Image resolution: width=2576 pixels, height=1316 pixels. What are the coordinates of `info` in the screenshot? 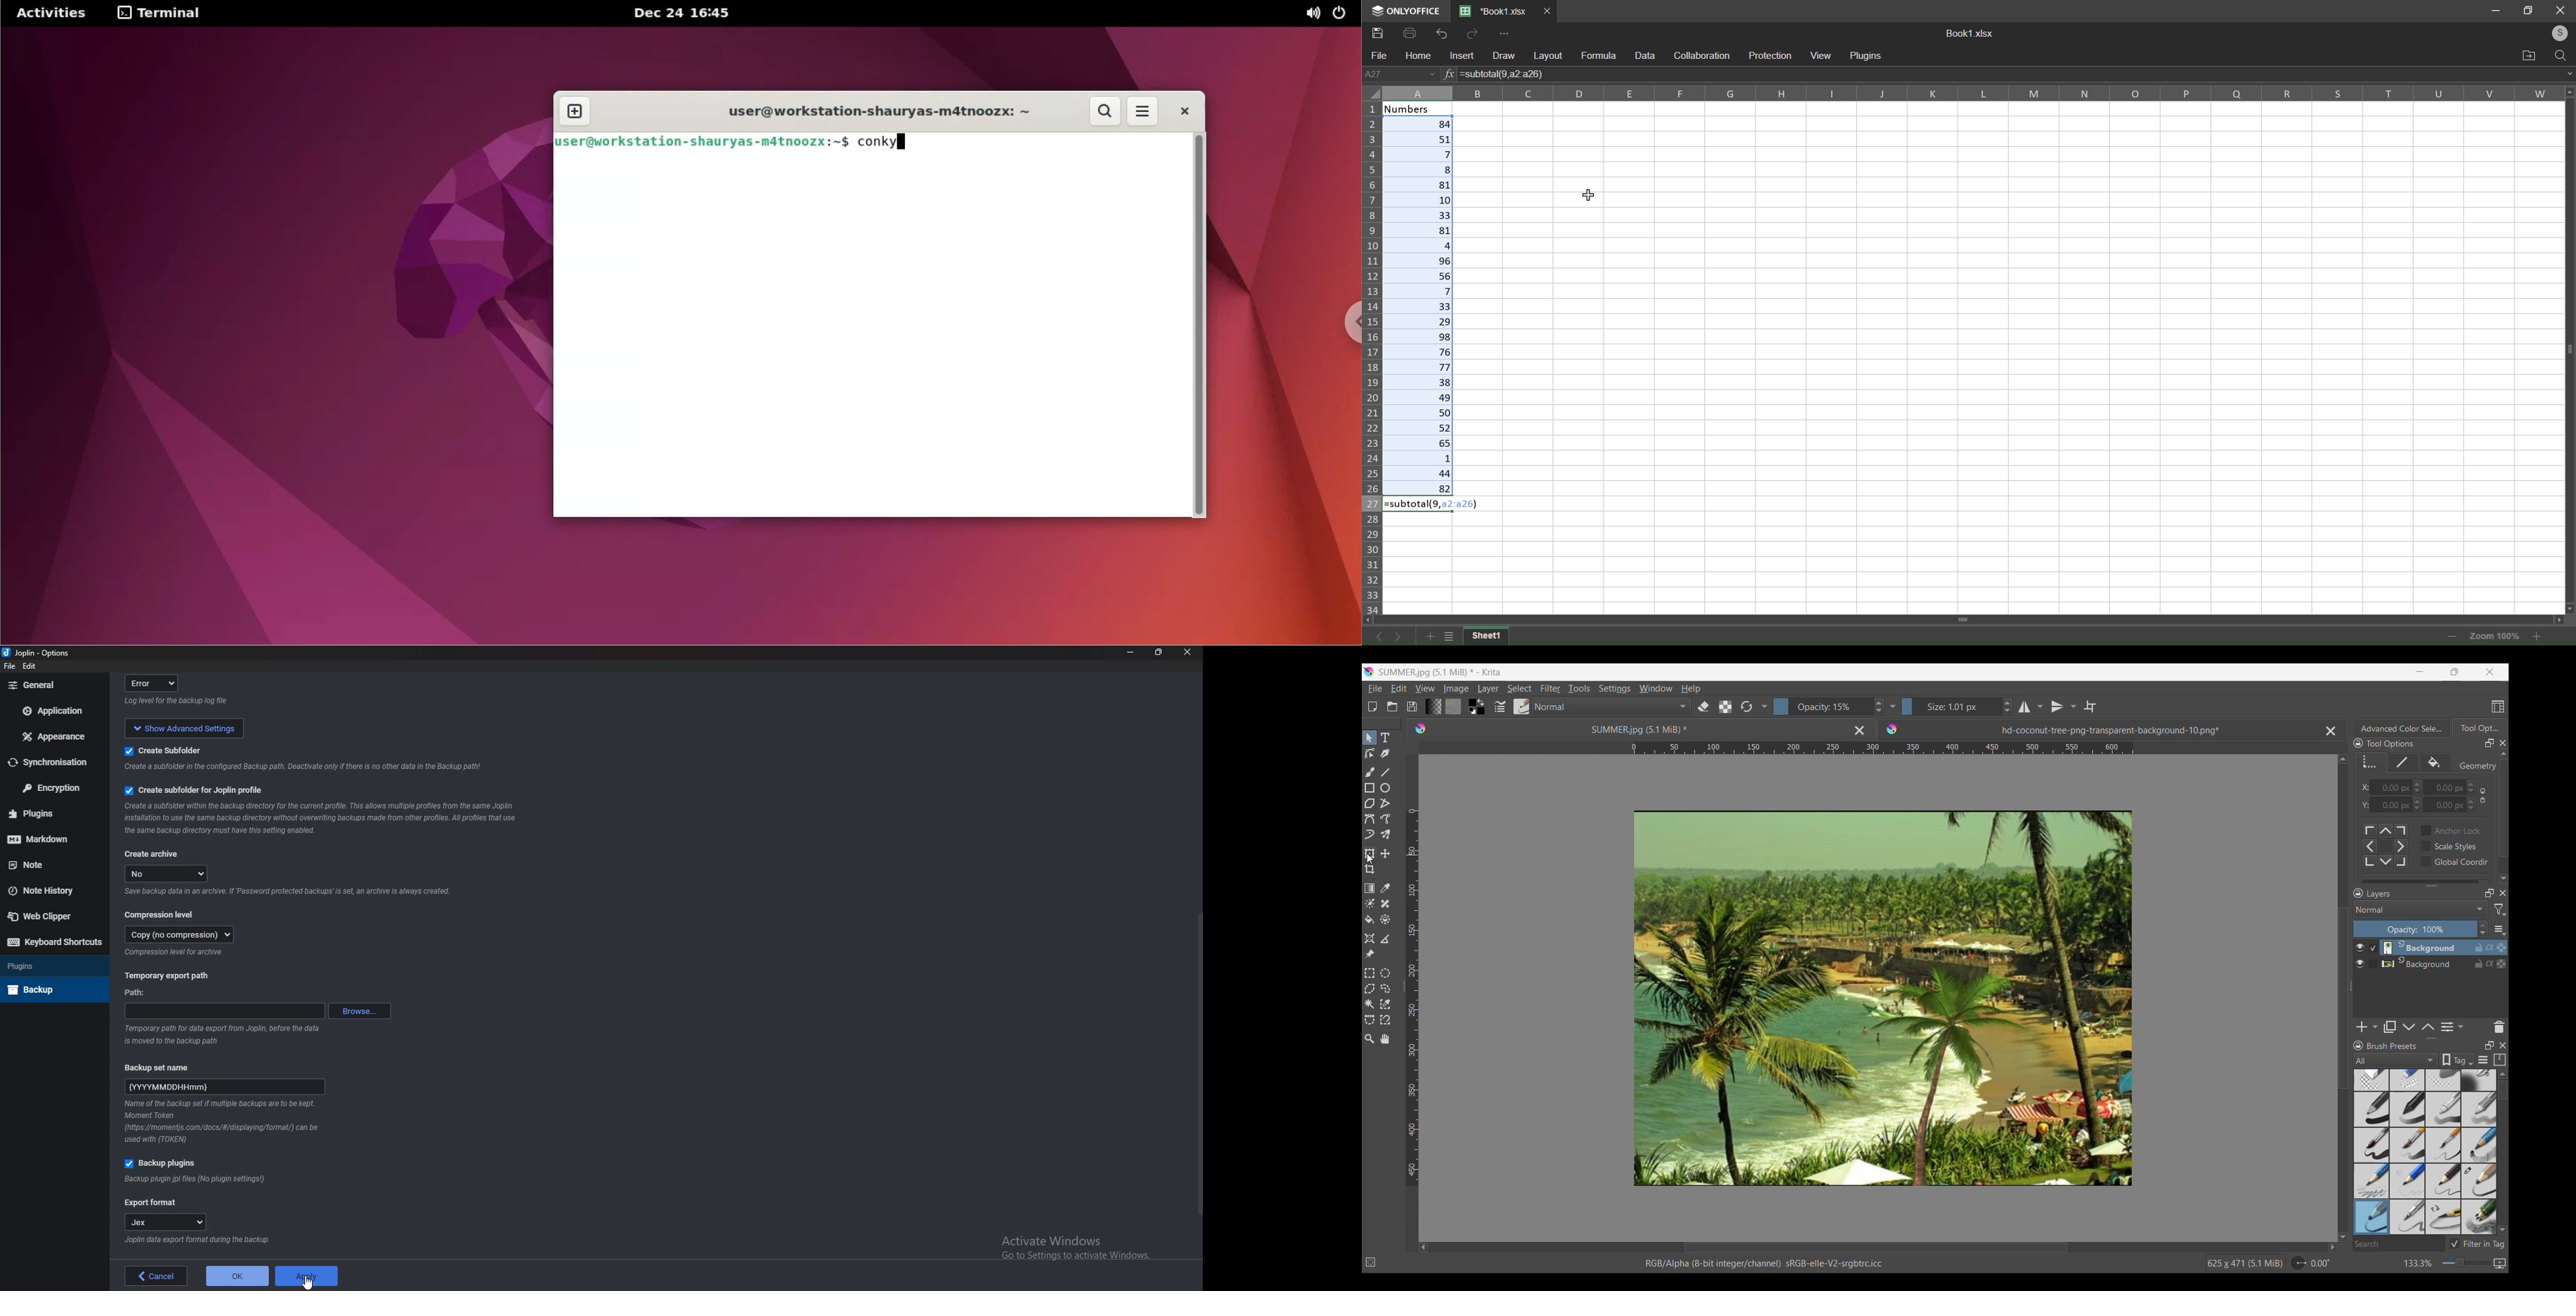 It's located at (179, 701).